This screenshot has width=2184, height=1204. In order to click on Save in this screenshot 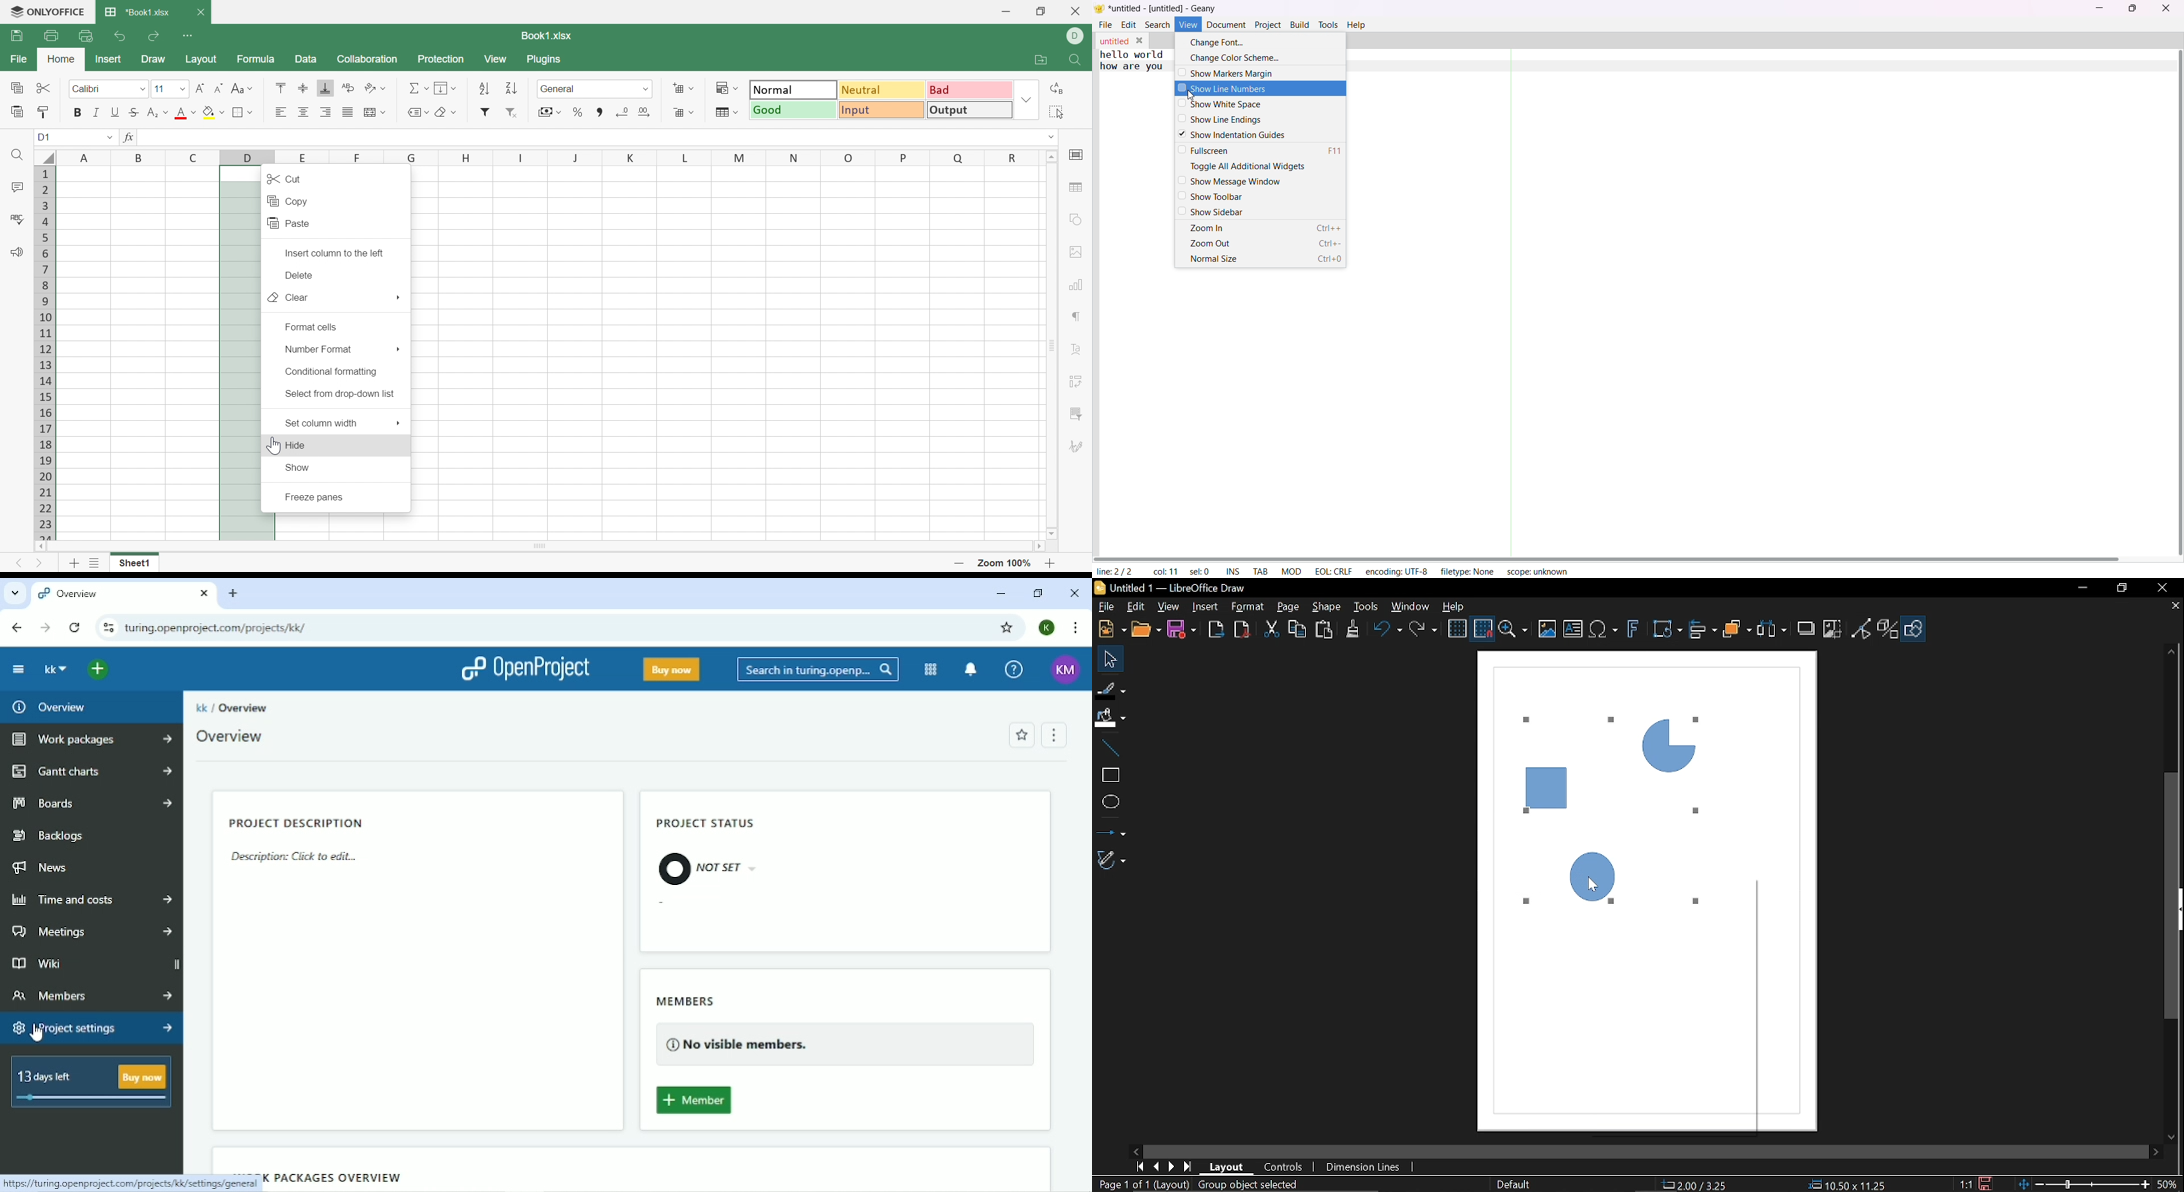, I will do `click(18, 36)`.